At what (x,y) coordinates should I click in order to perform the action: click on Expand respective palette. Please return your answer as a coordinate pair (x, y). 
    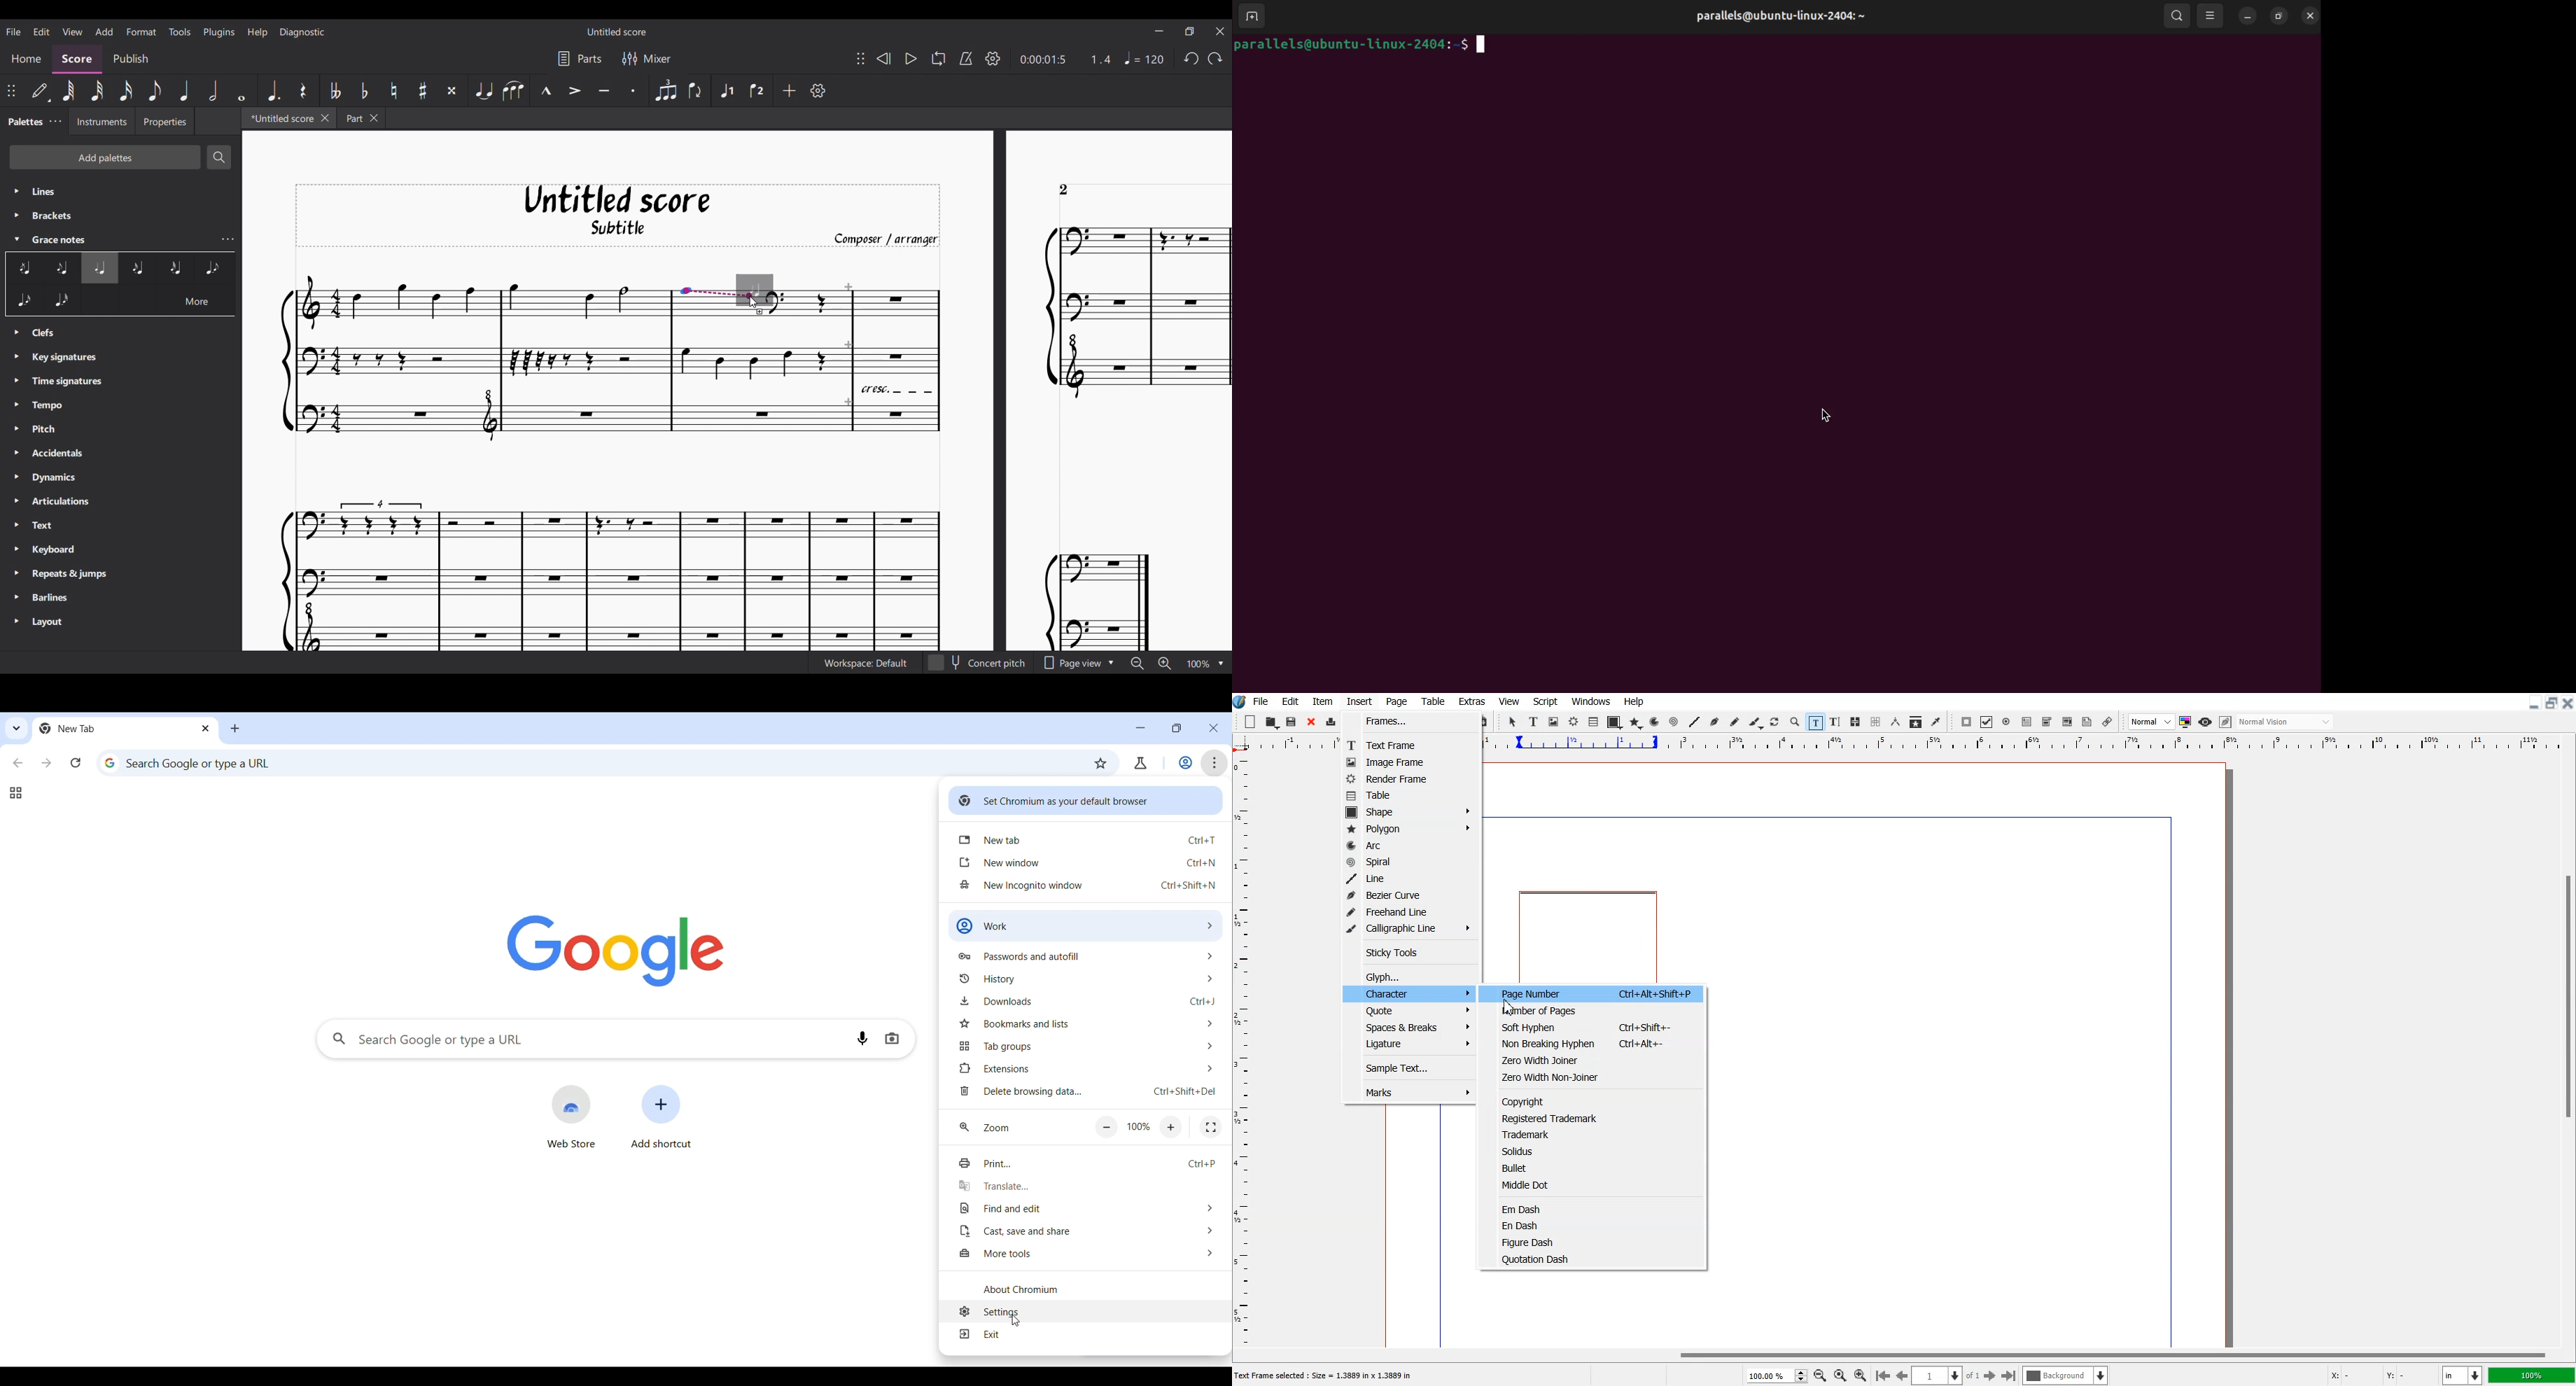
    Looking at the image, I should click on (16, 479).